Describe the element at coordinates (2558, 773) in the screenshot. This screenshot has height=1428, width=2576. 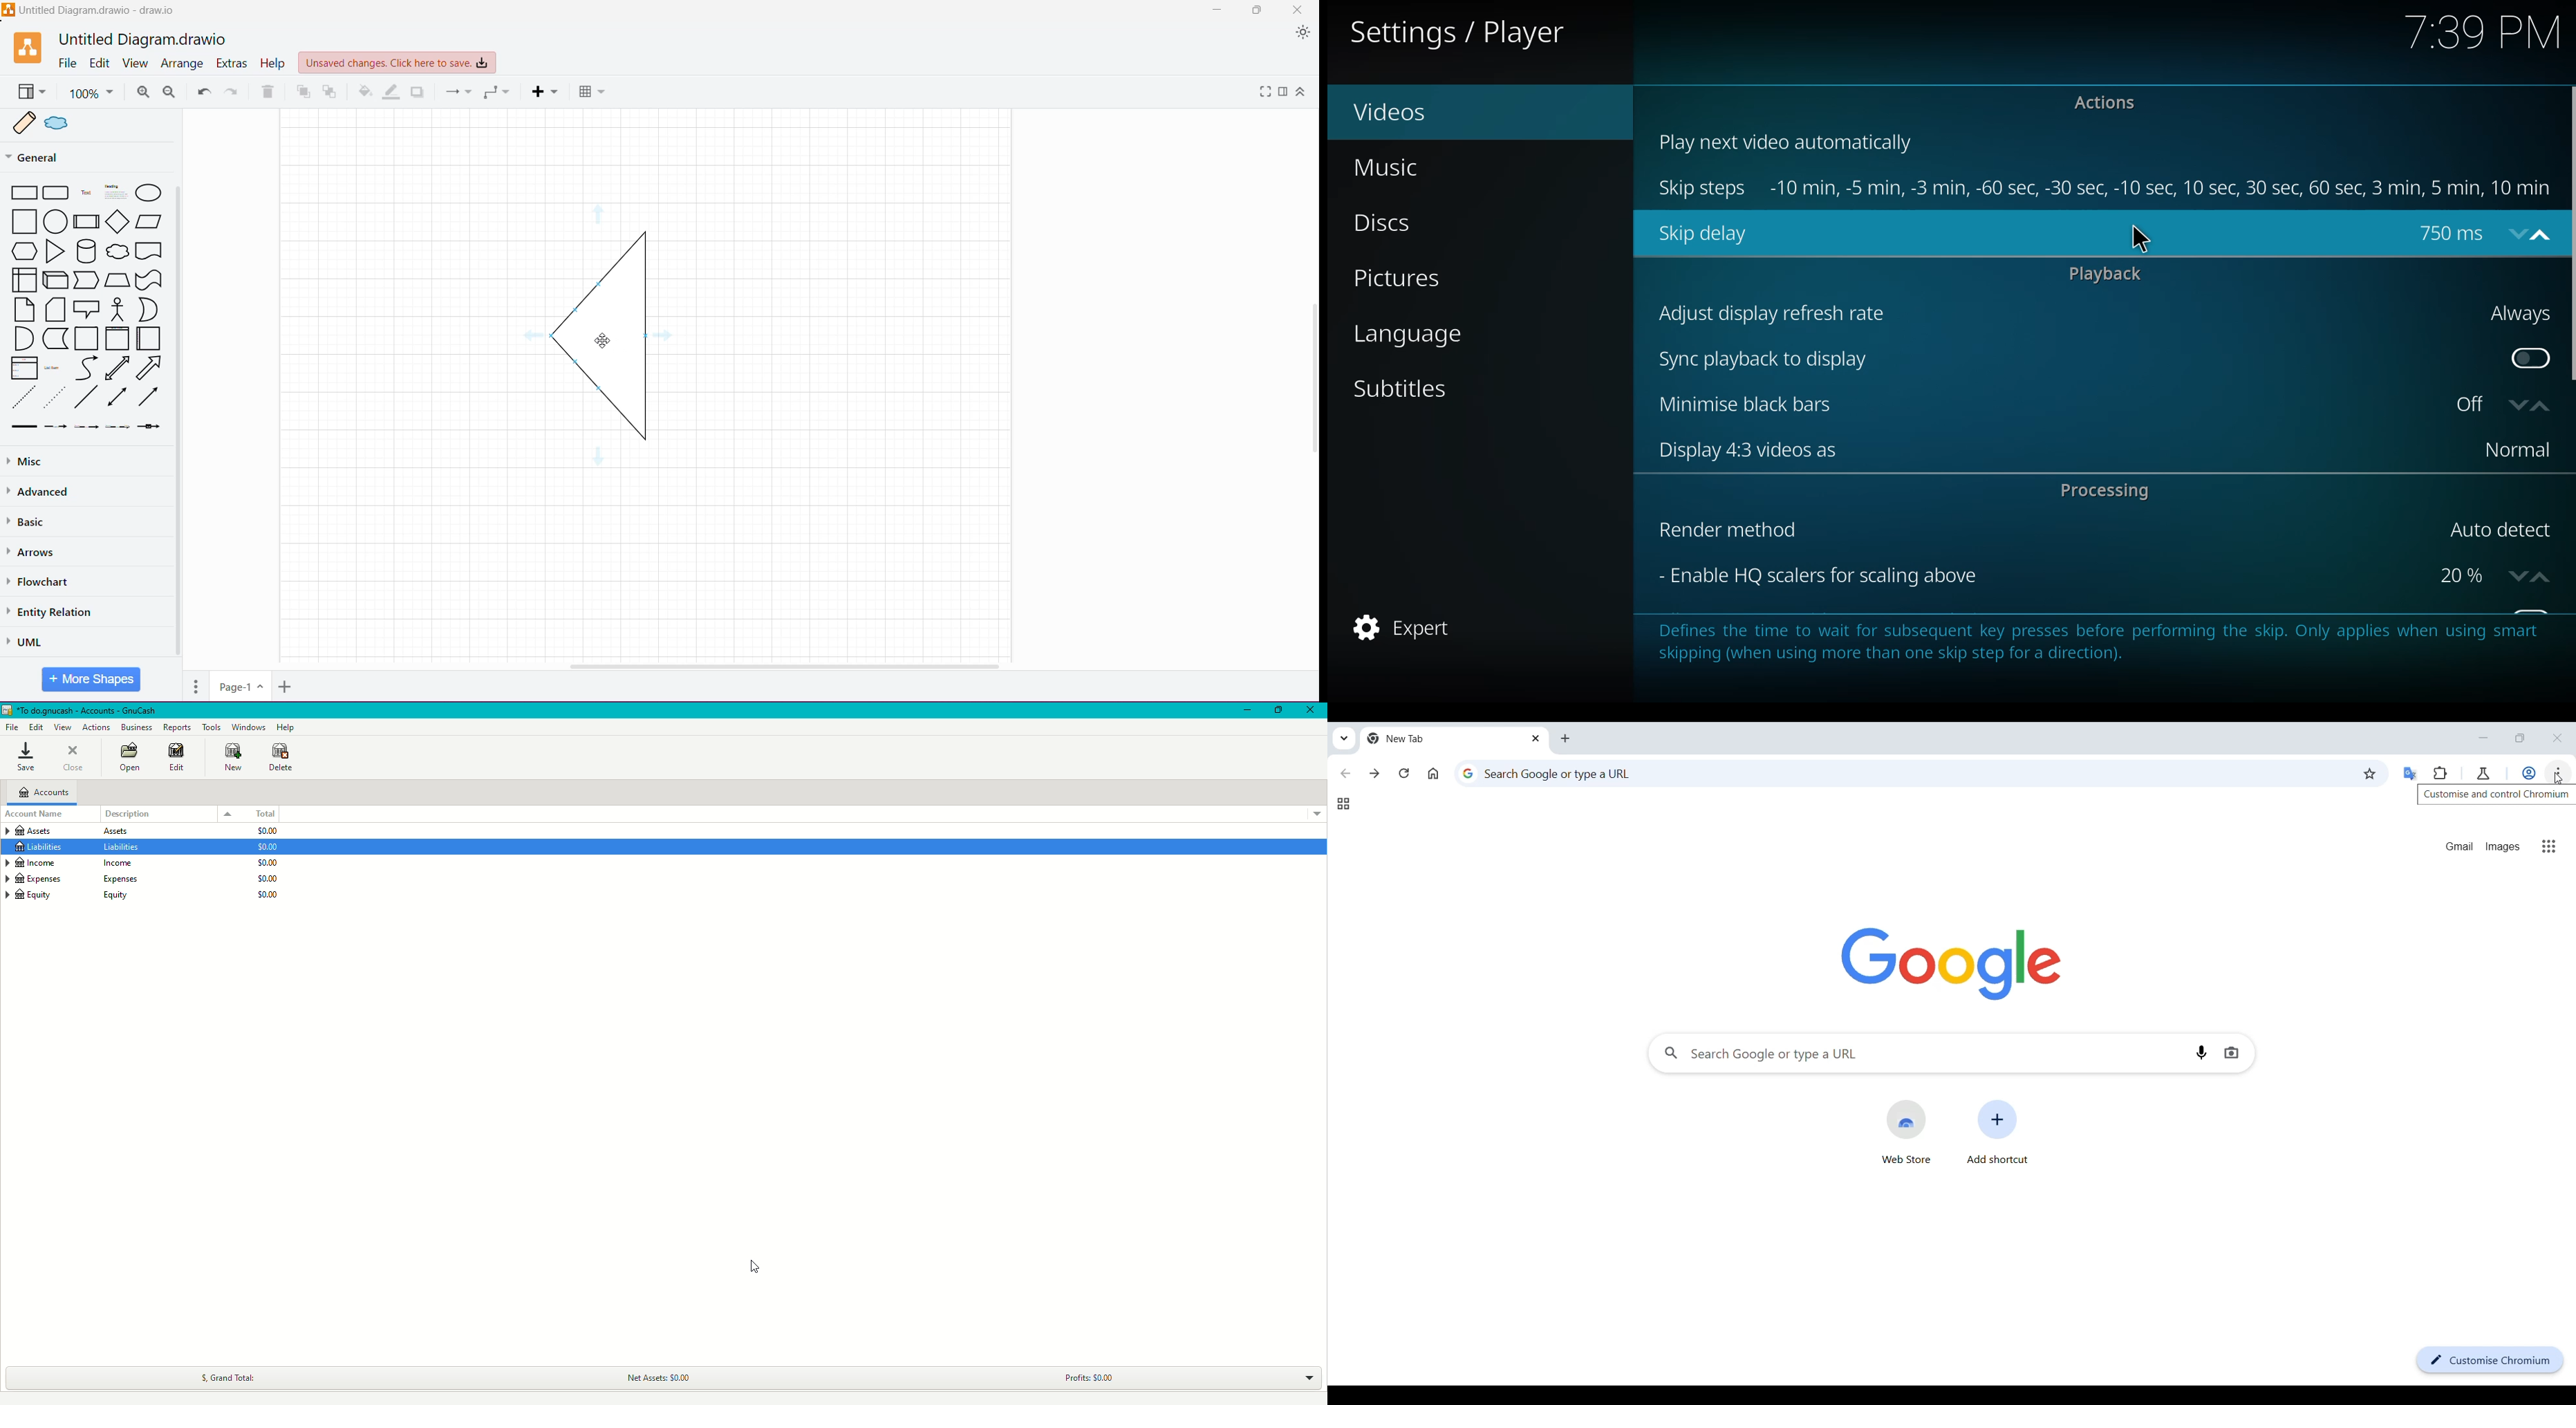
I see `Customize and control Chromium` at that location.